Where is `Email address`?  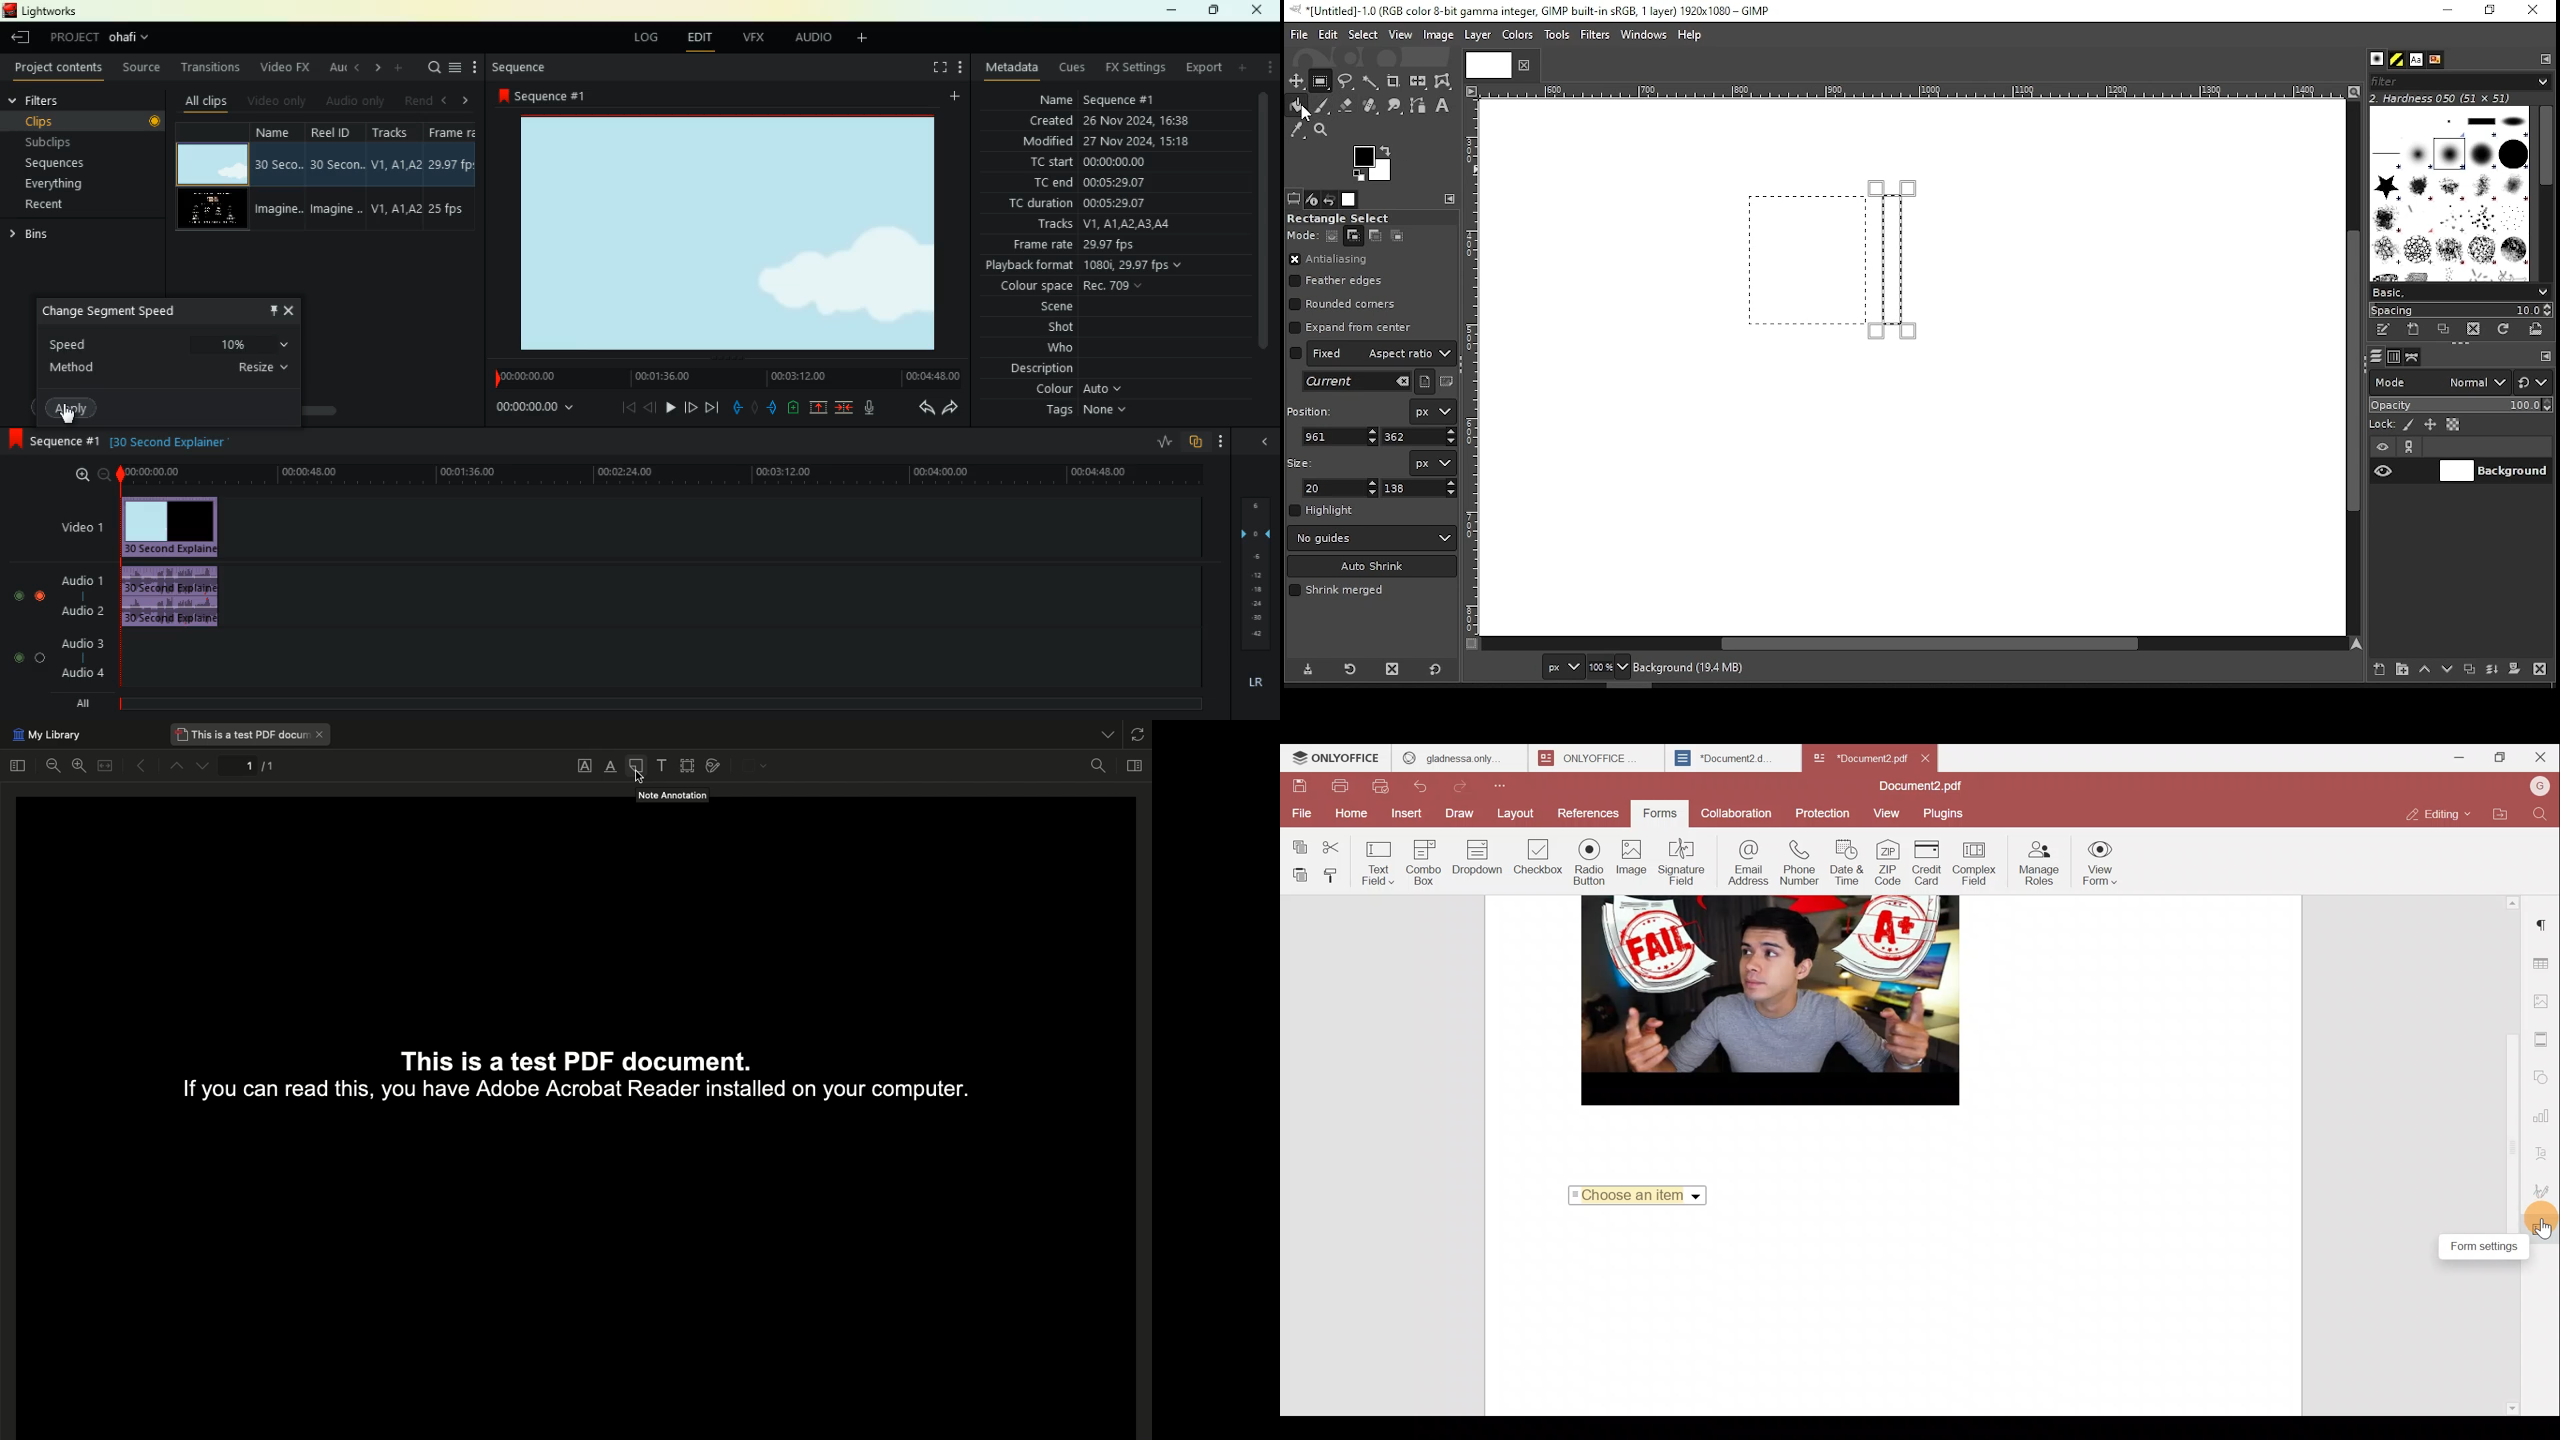
Email address is located at coordinates (1747, 862).